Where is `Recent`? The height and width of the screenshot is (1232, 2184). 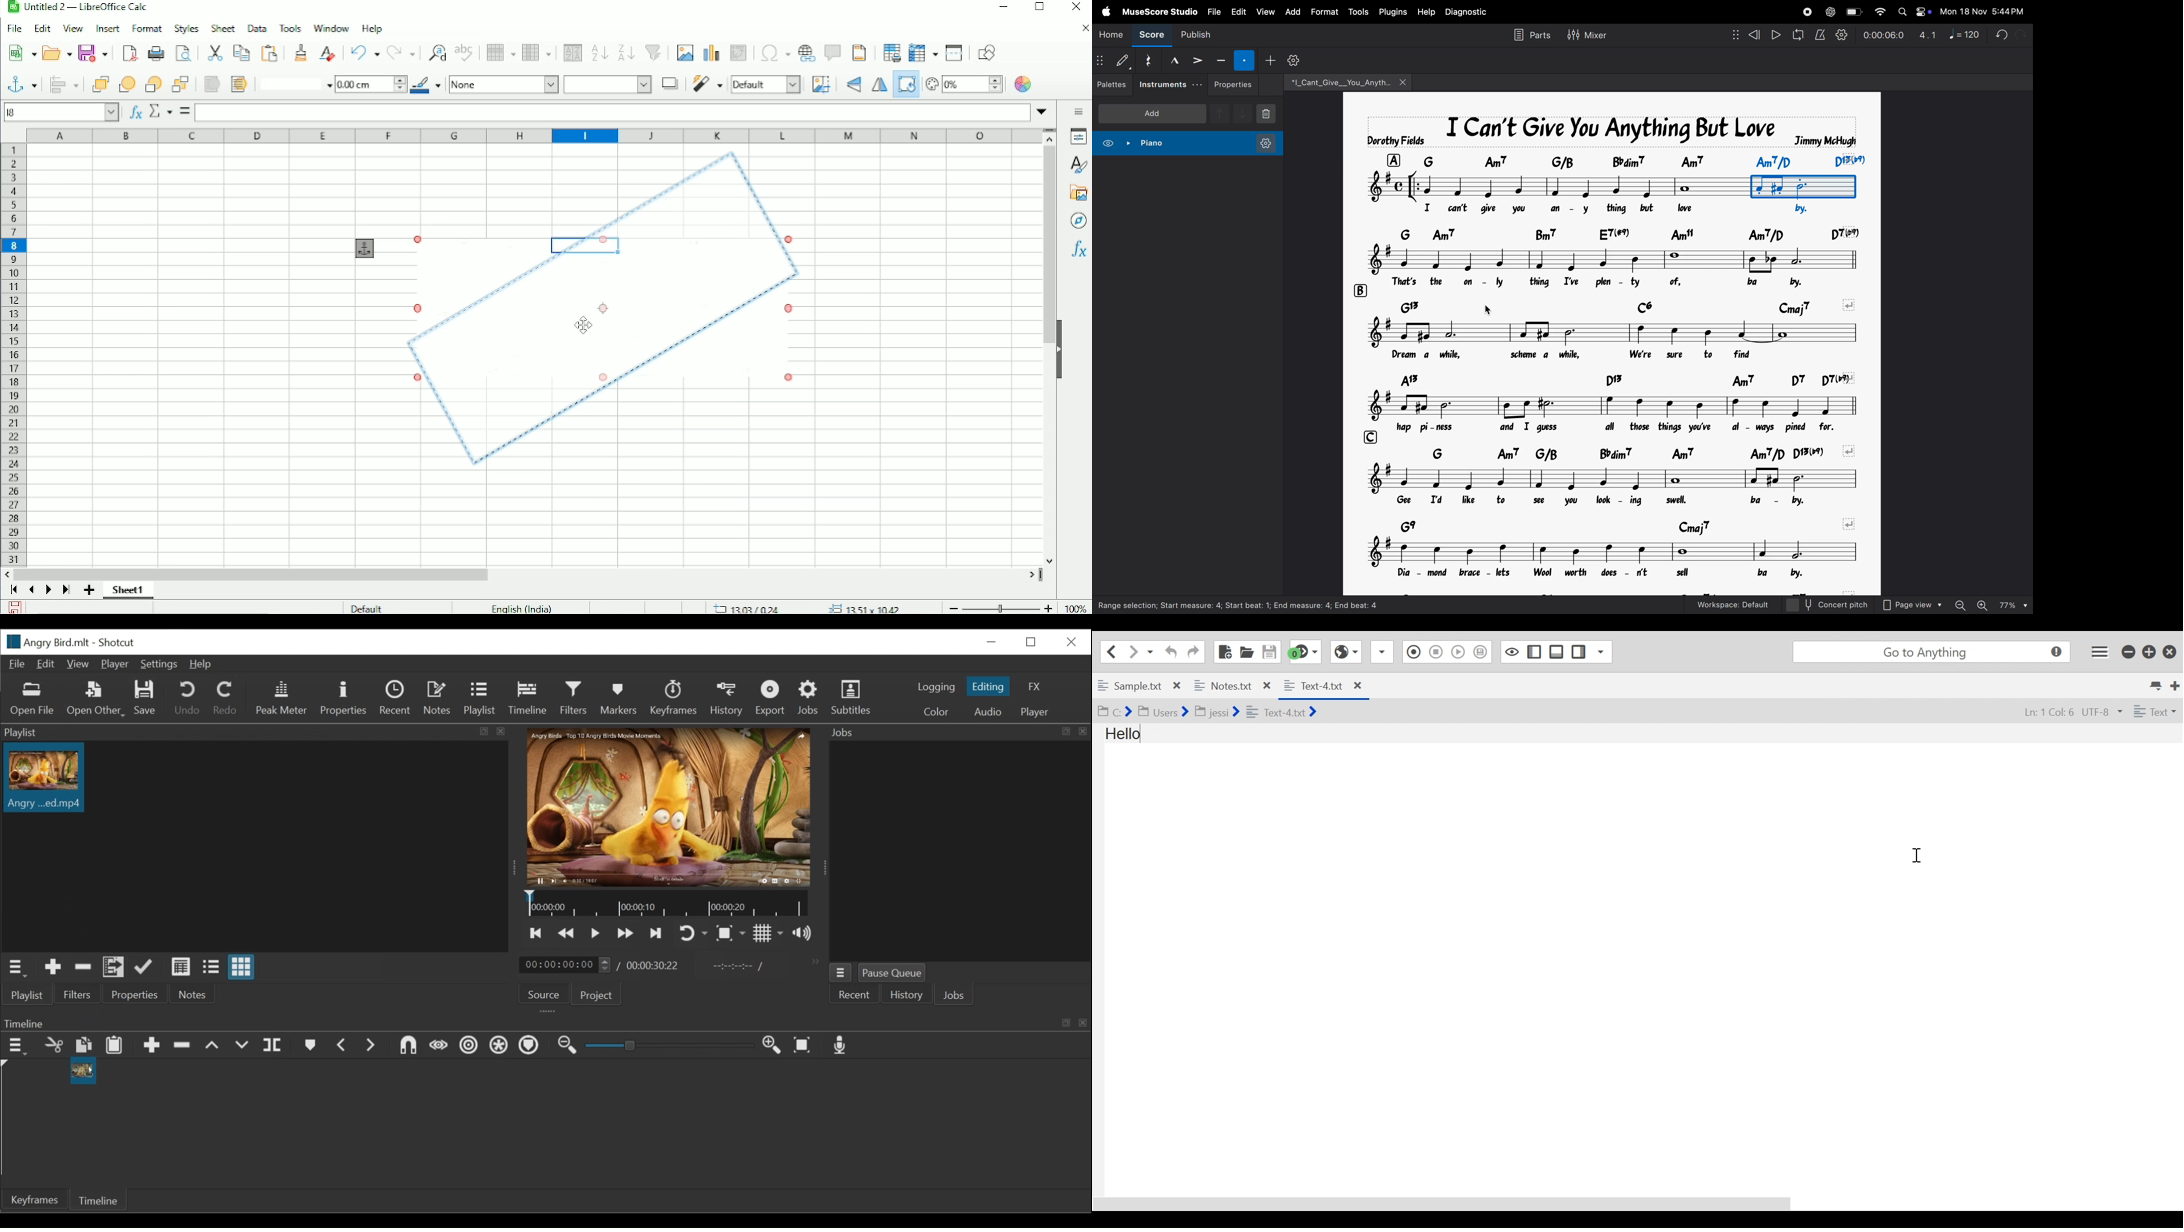
Recent is located at coordinates (855, 994).